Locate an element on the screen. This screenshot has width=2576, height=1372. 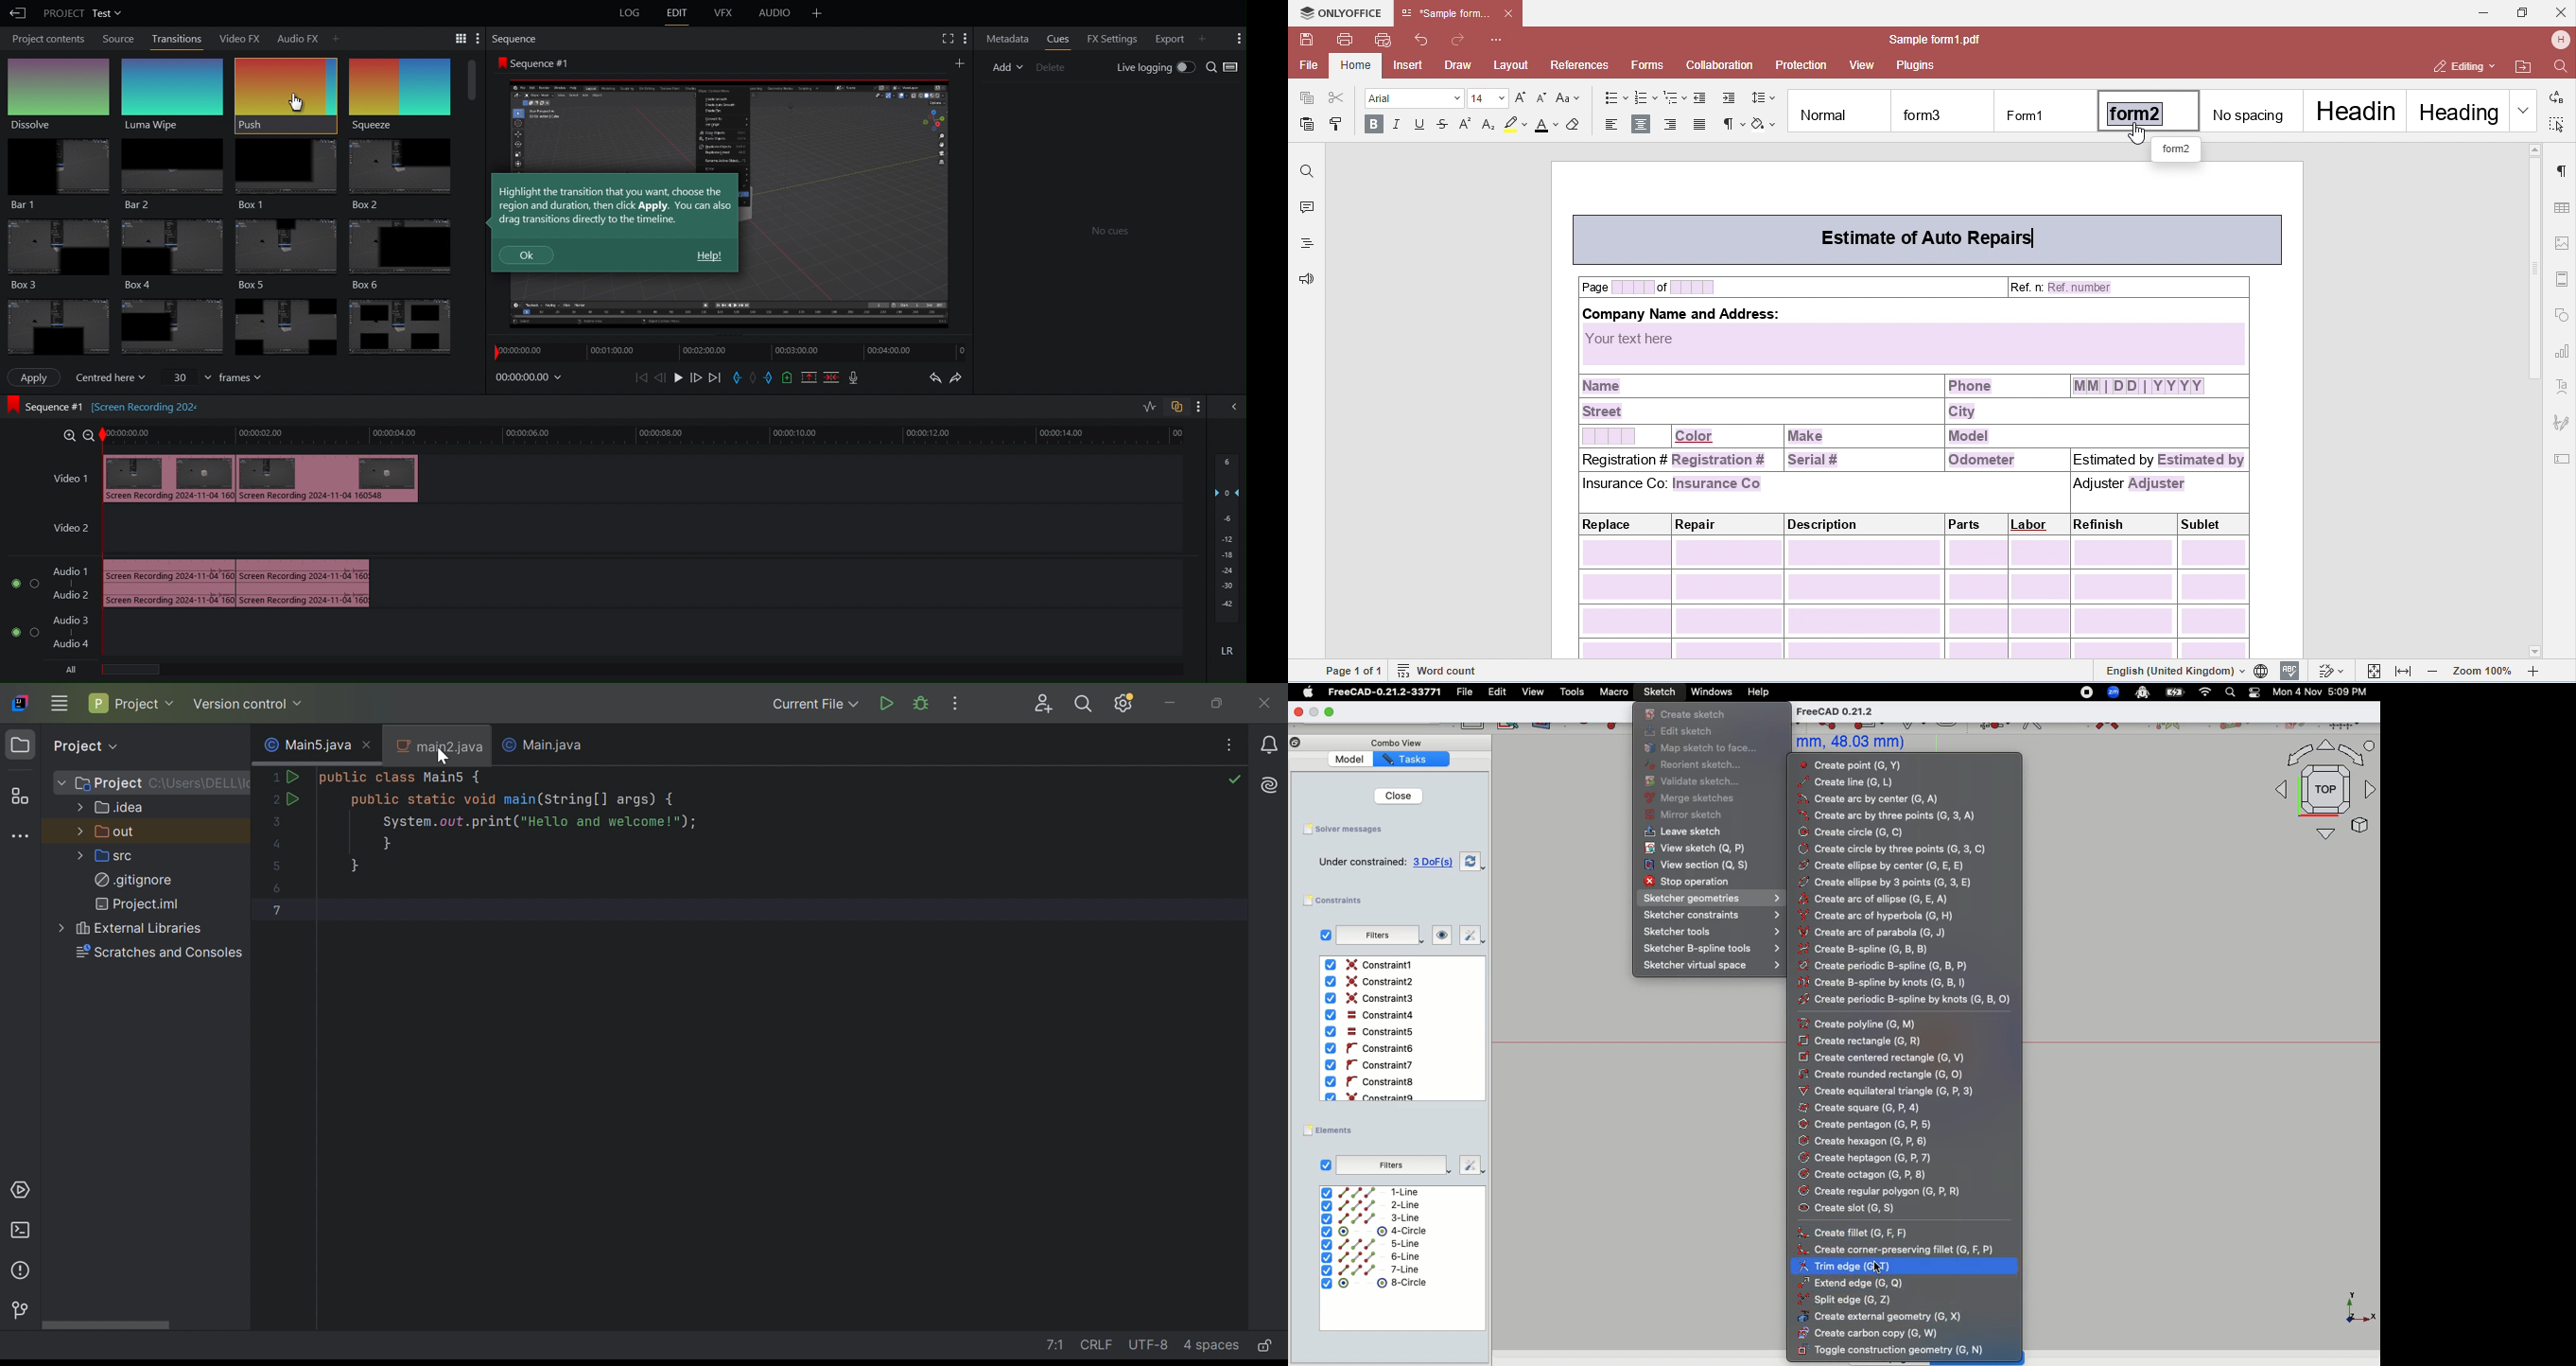
Close is located at coordinates (1298, 710).